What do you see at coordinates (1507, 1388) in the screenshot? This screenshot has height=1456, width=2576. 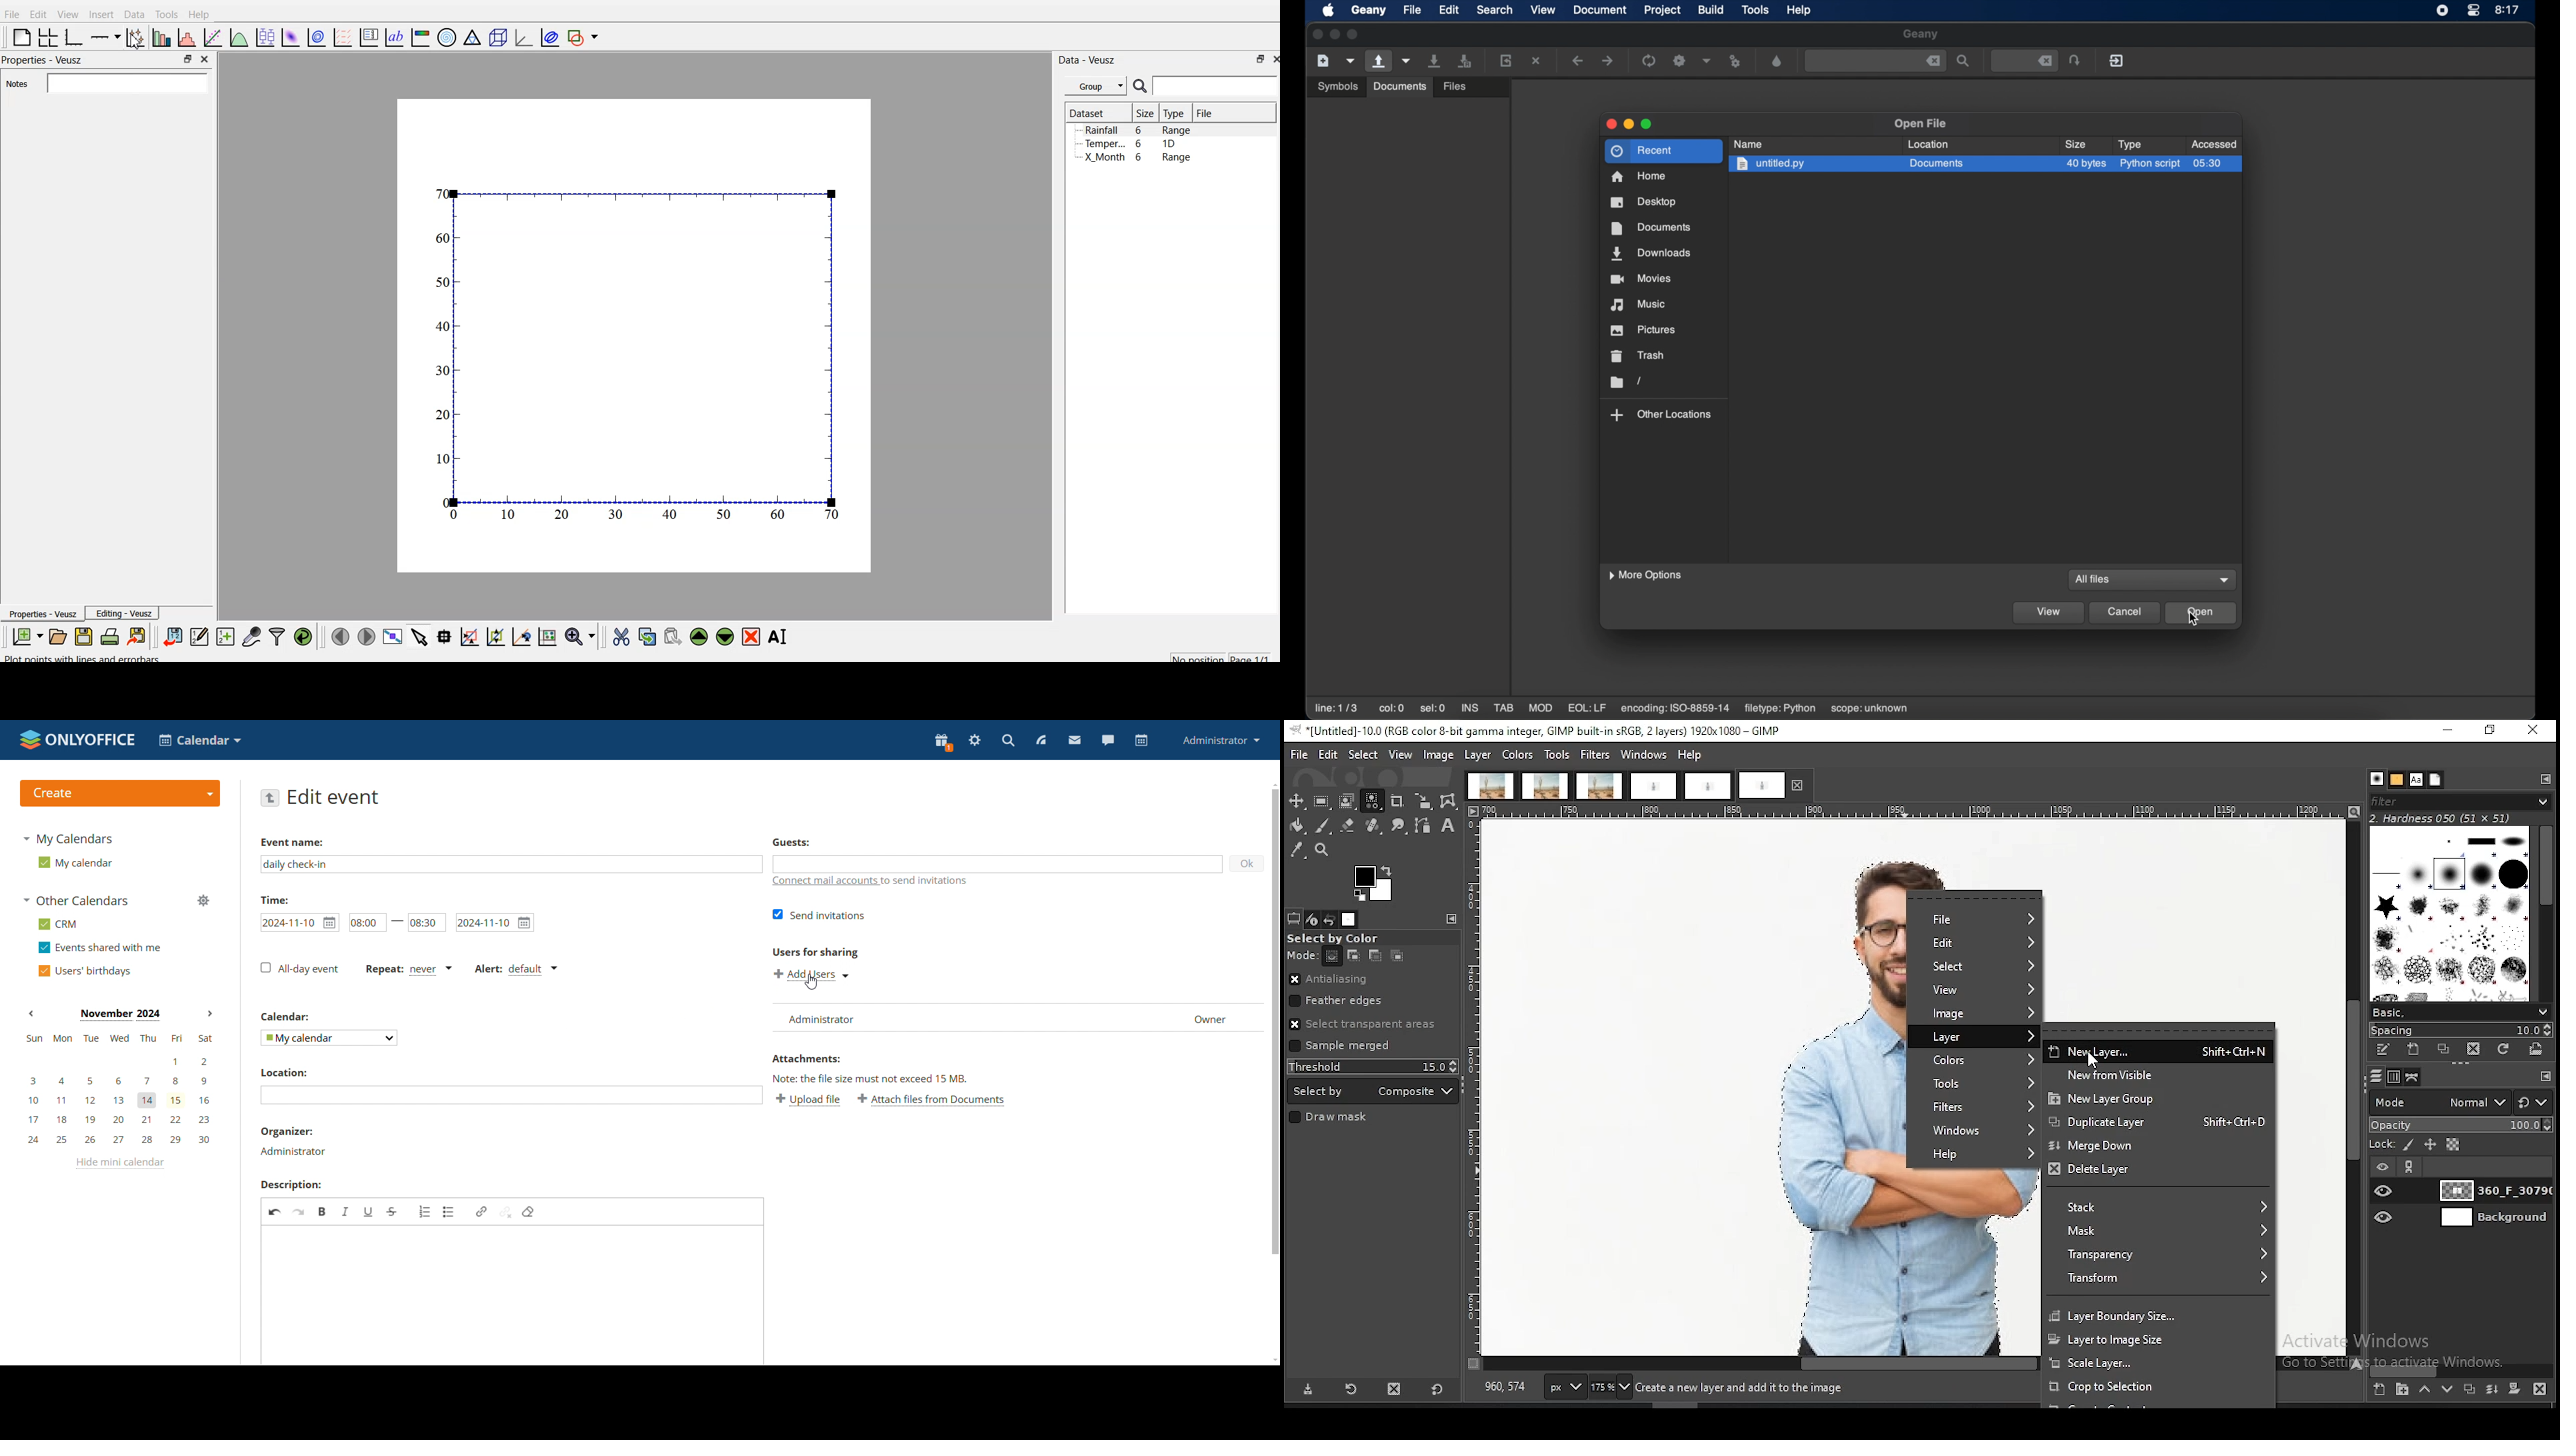 I see `775, 465` at bounding box center [1507, 1388].